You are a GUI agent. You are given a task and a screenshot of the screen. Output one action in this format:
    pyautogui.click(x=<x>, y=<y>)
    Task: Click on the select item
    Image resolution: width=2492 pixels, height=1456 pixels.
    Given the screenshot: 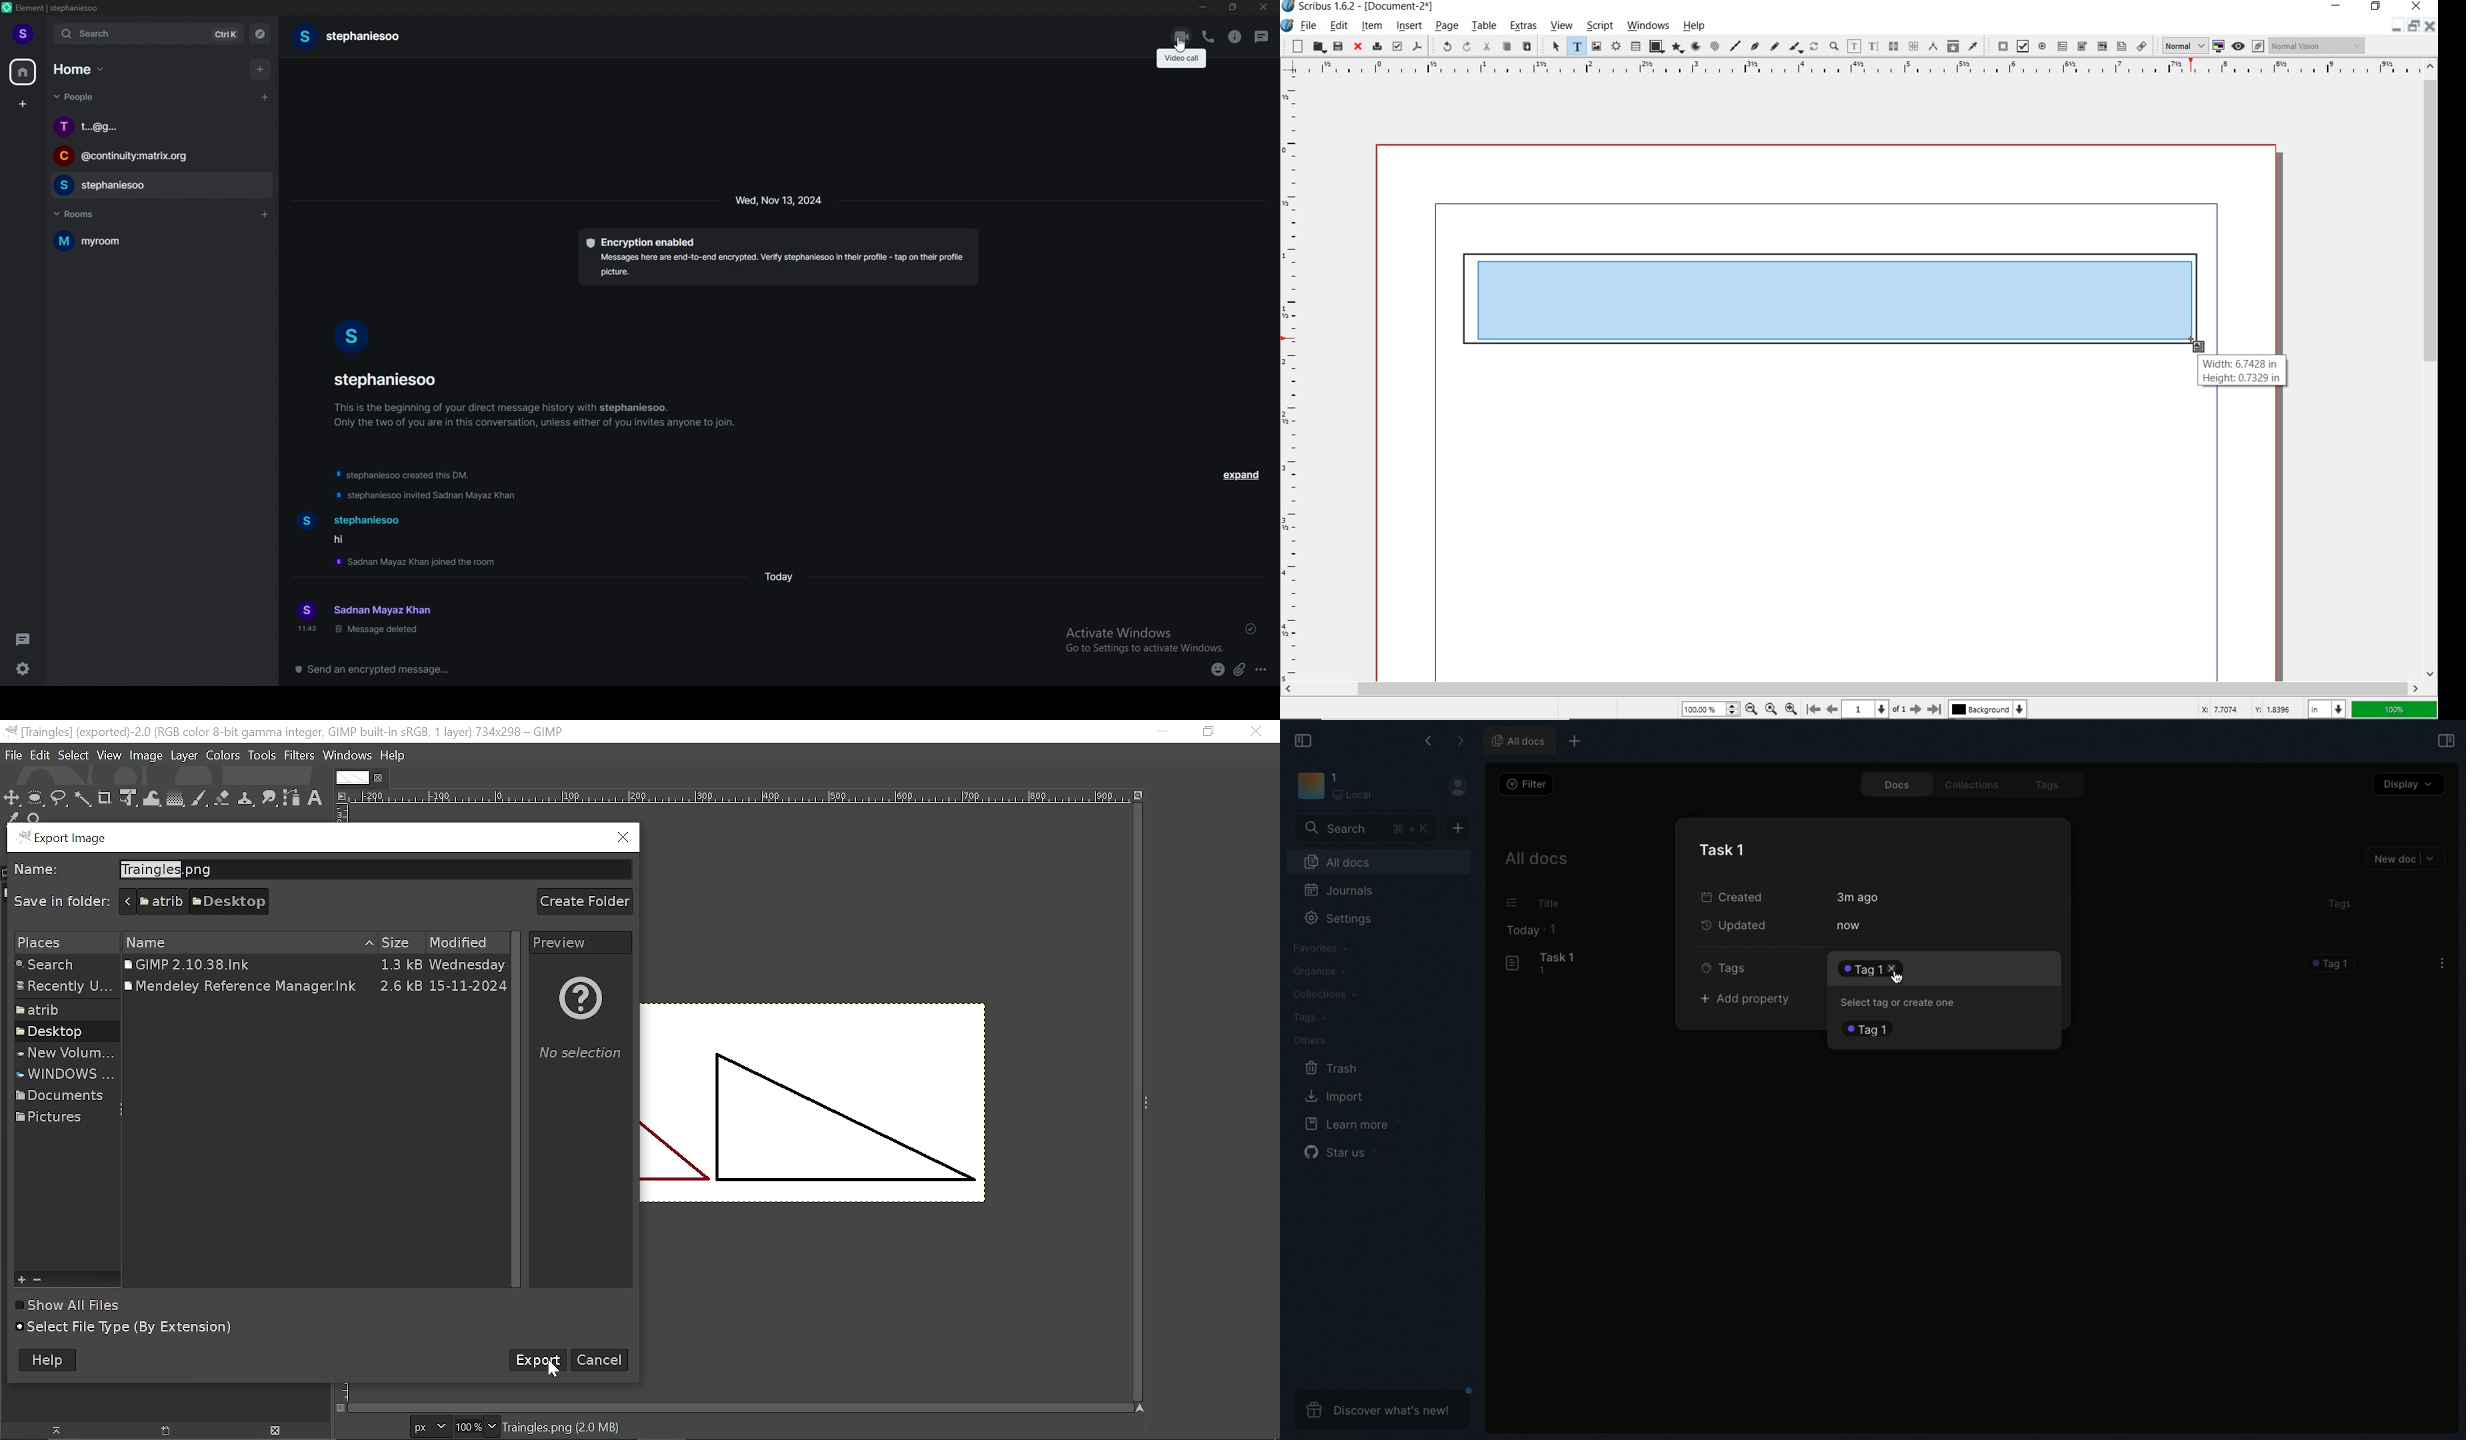 What is the action you would take?
    pyautogui.click(x=1555, y=46)
    